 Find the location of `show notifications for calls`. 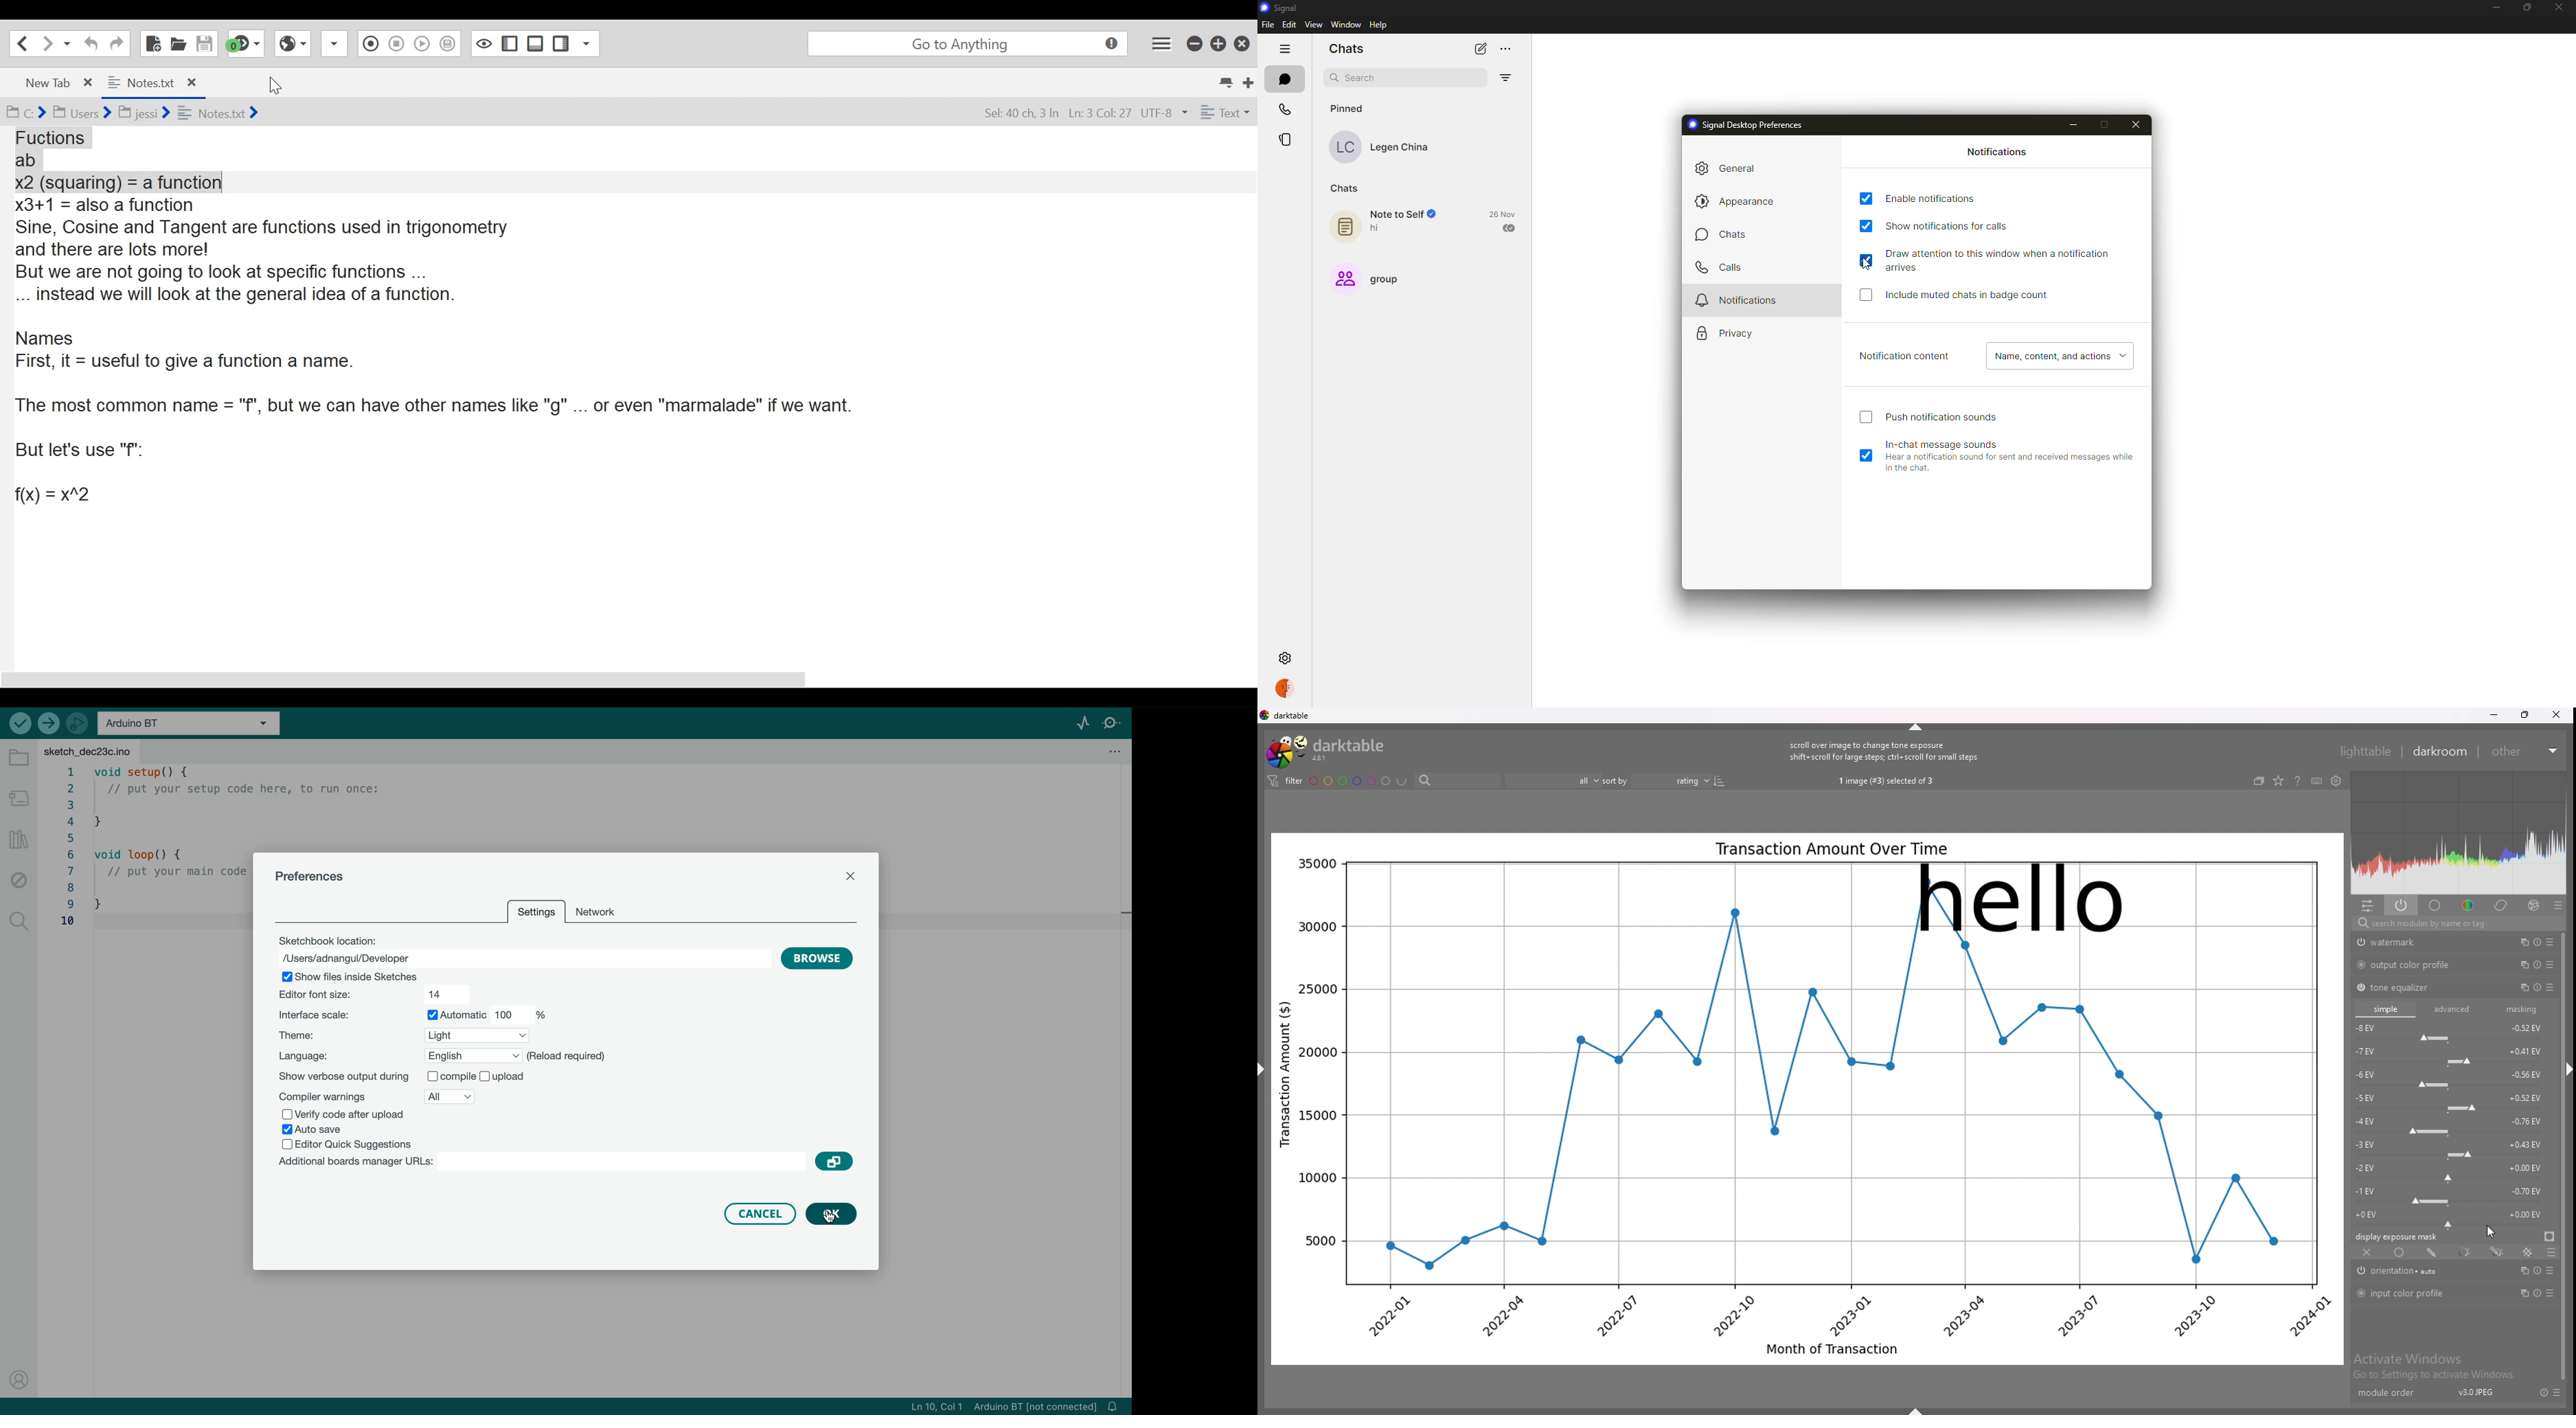

show notifications for calls is located at coordinates (1955, 224).